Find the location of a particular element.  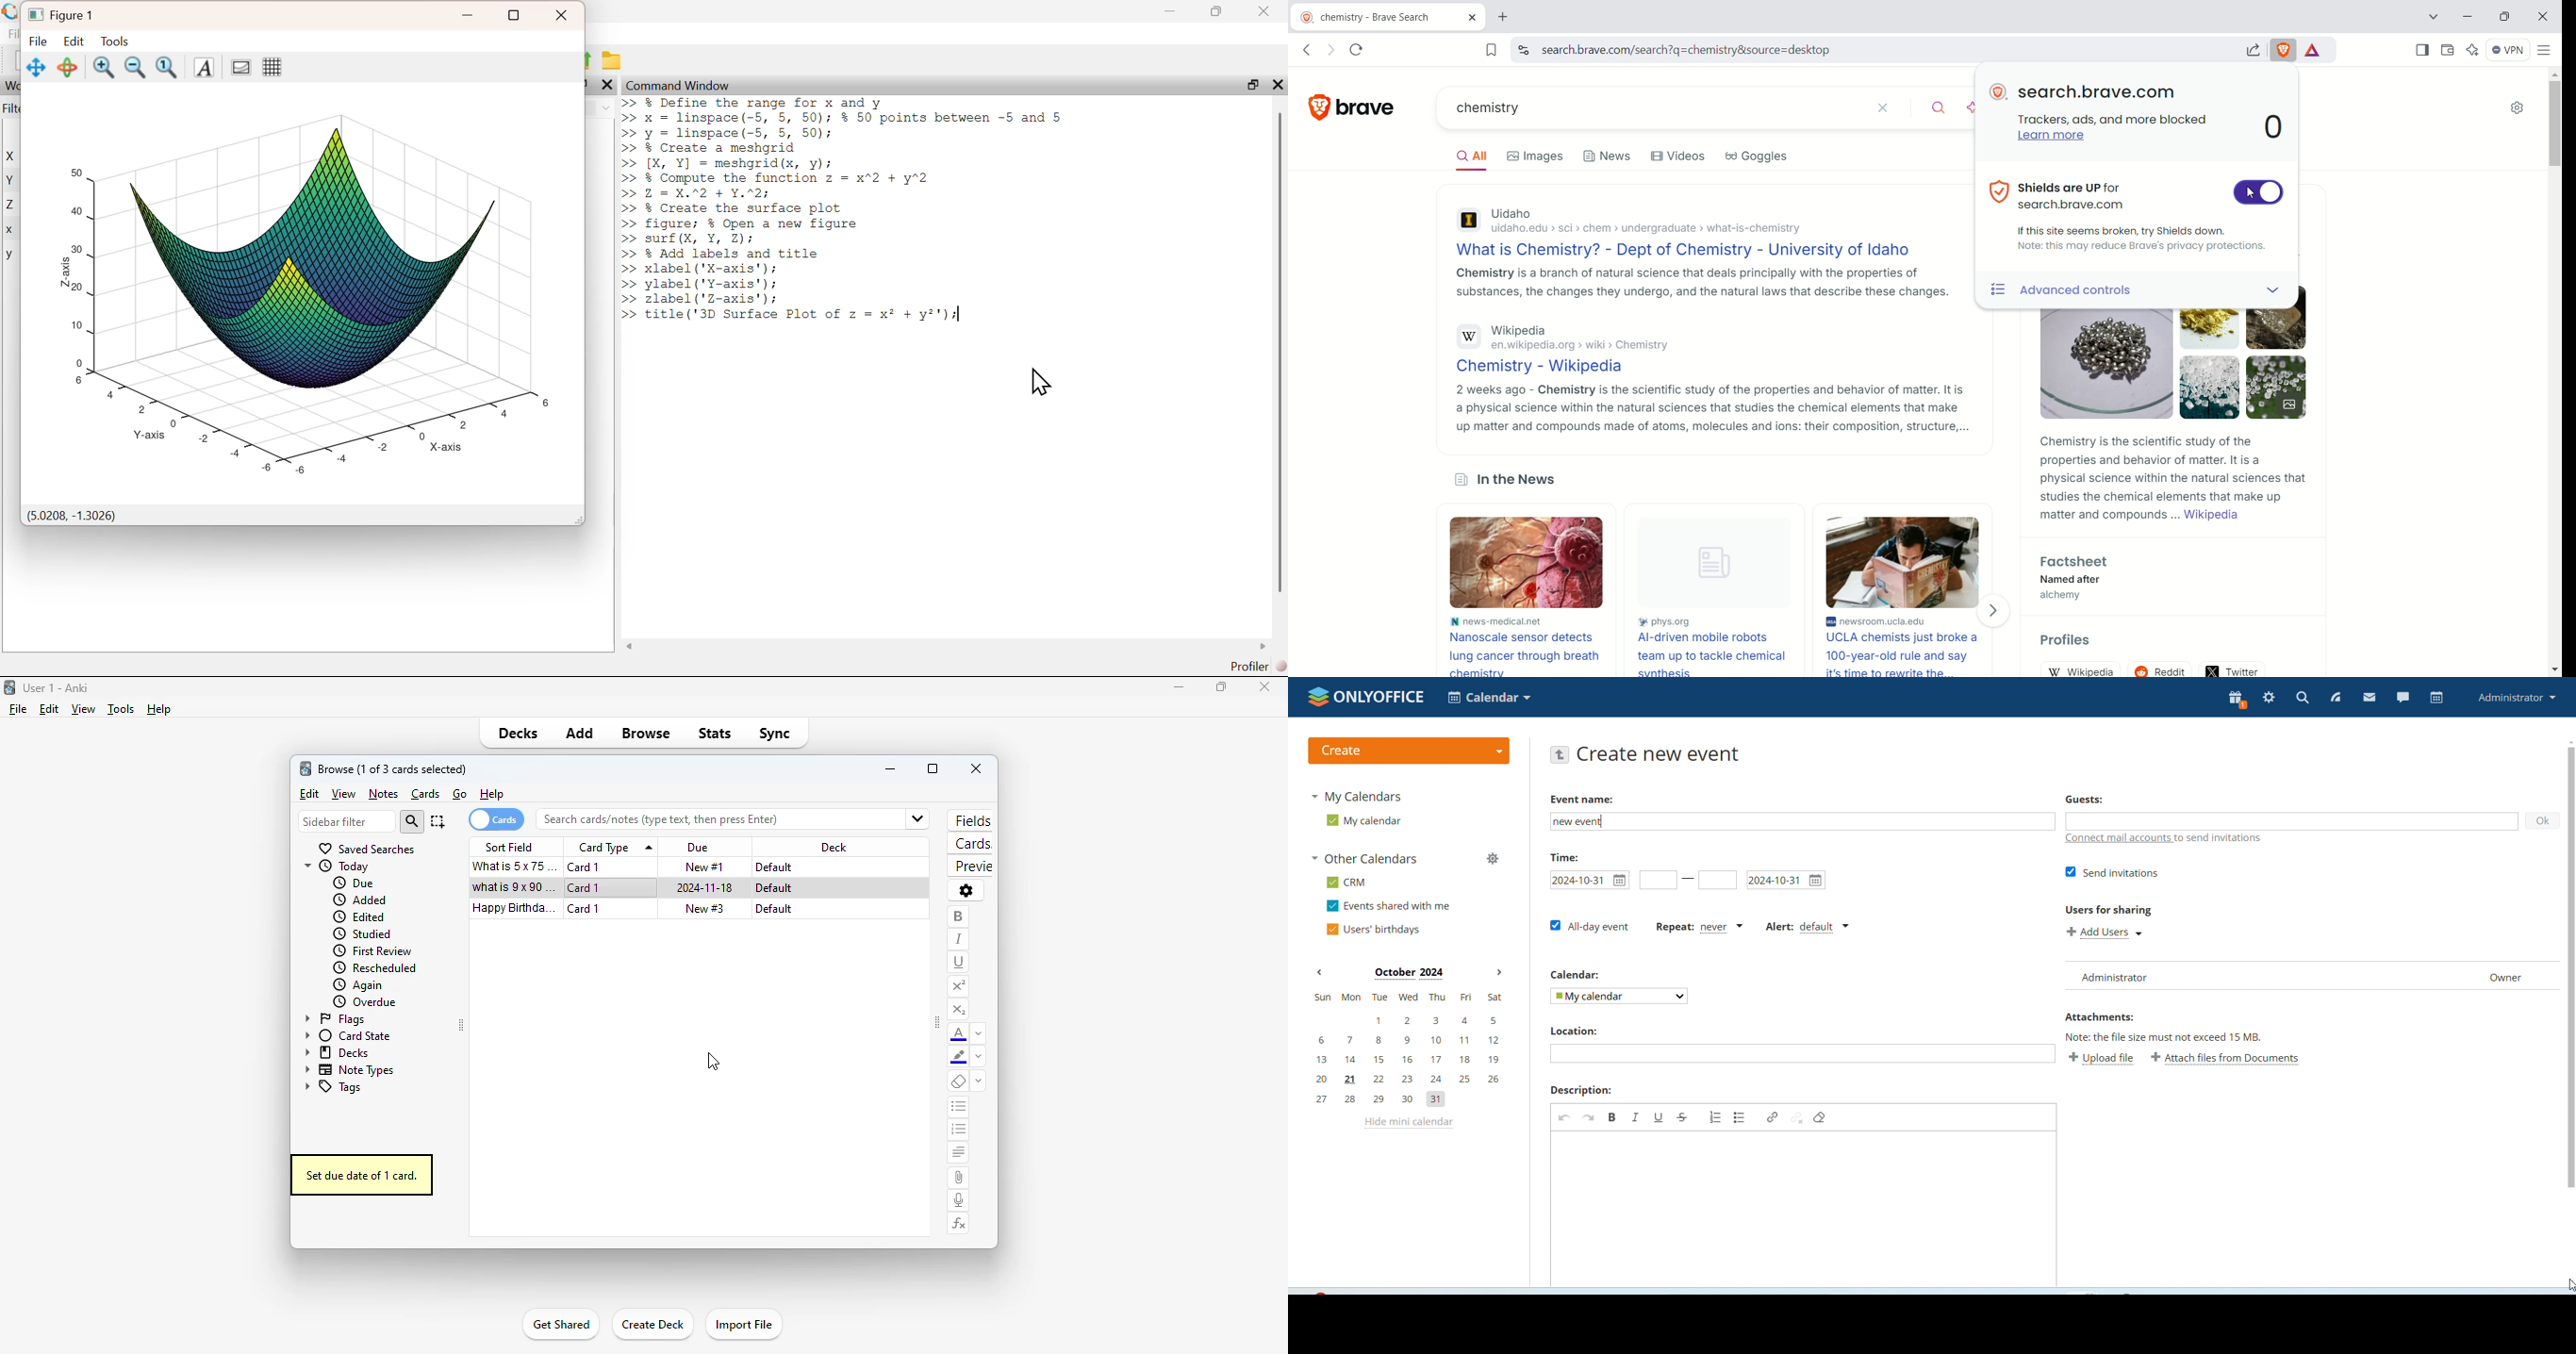

Goggles is located at coordinates (1758, 156).